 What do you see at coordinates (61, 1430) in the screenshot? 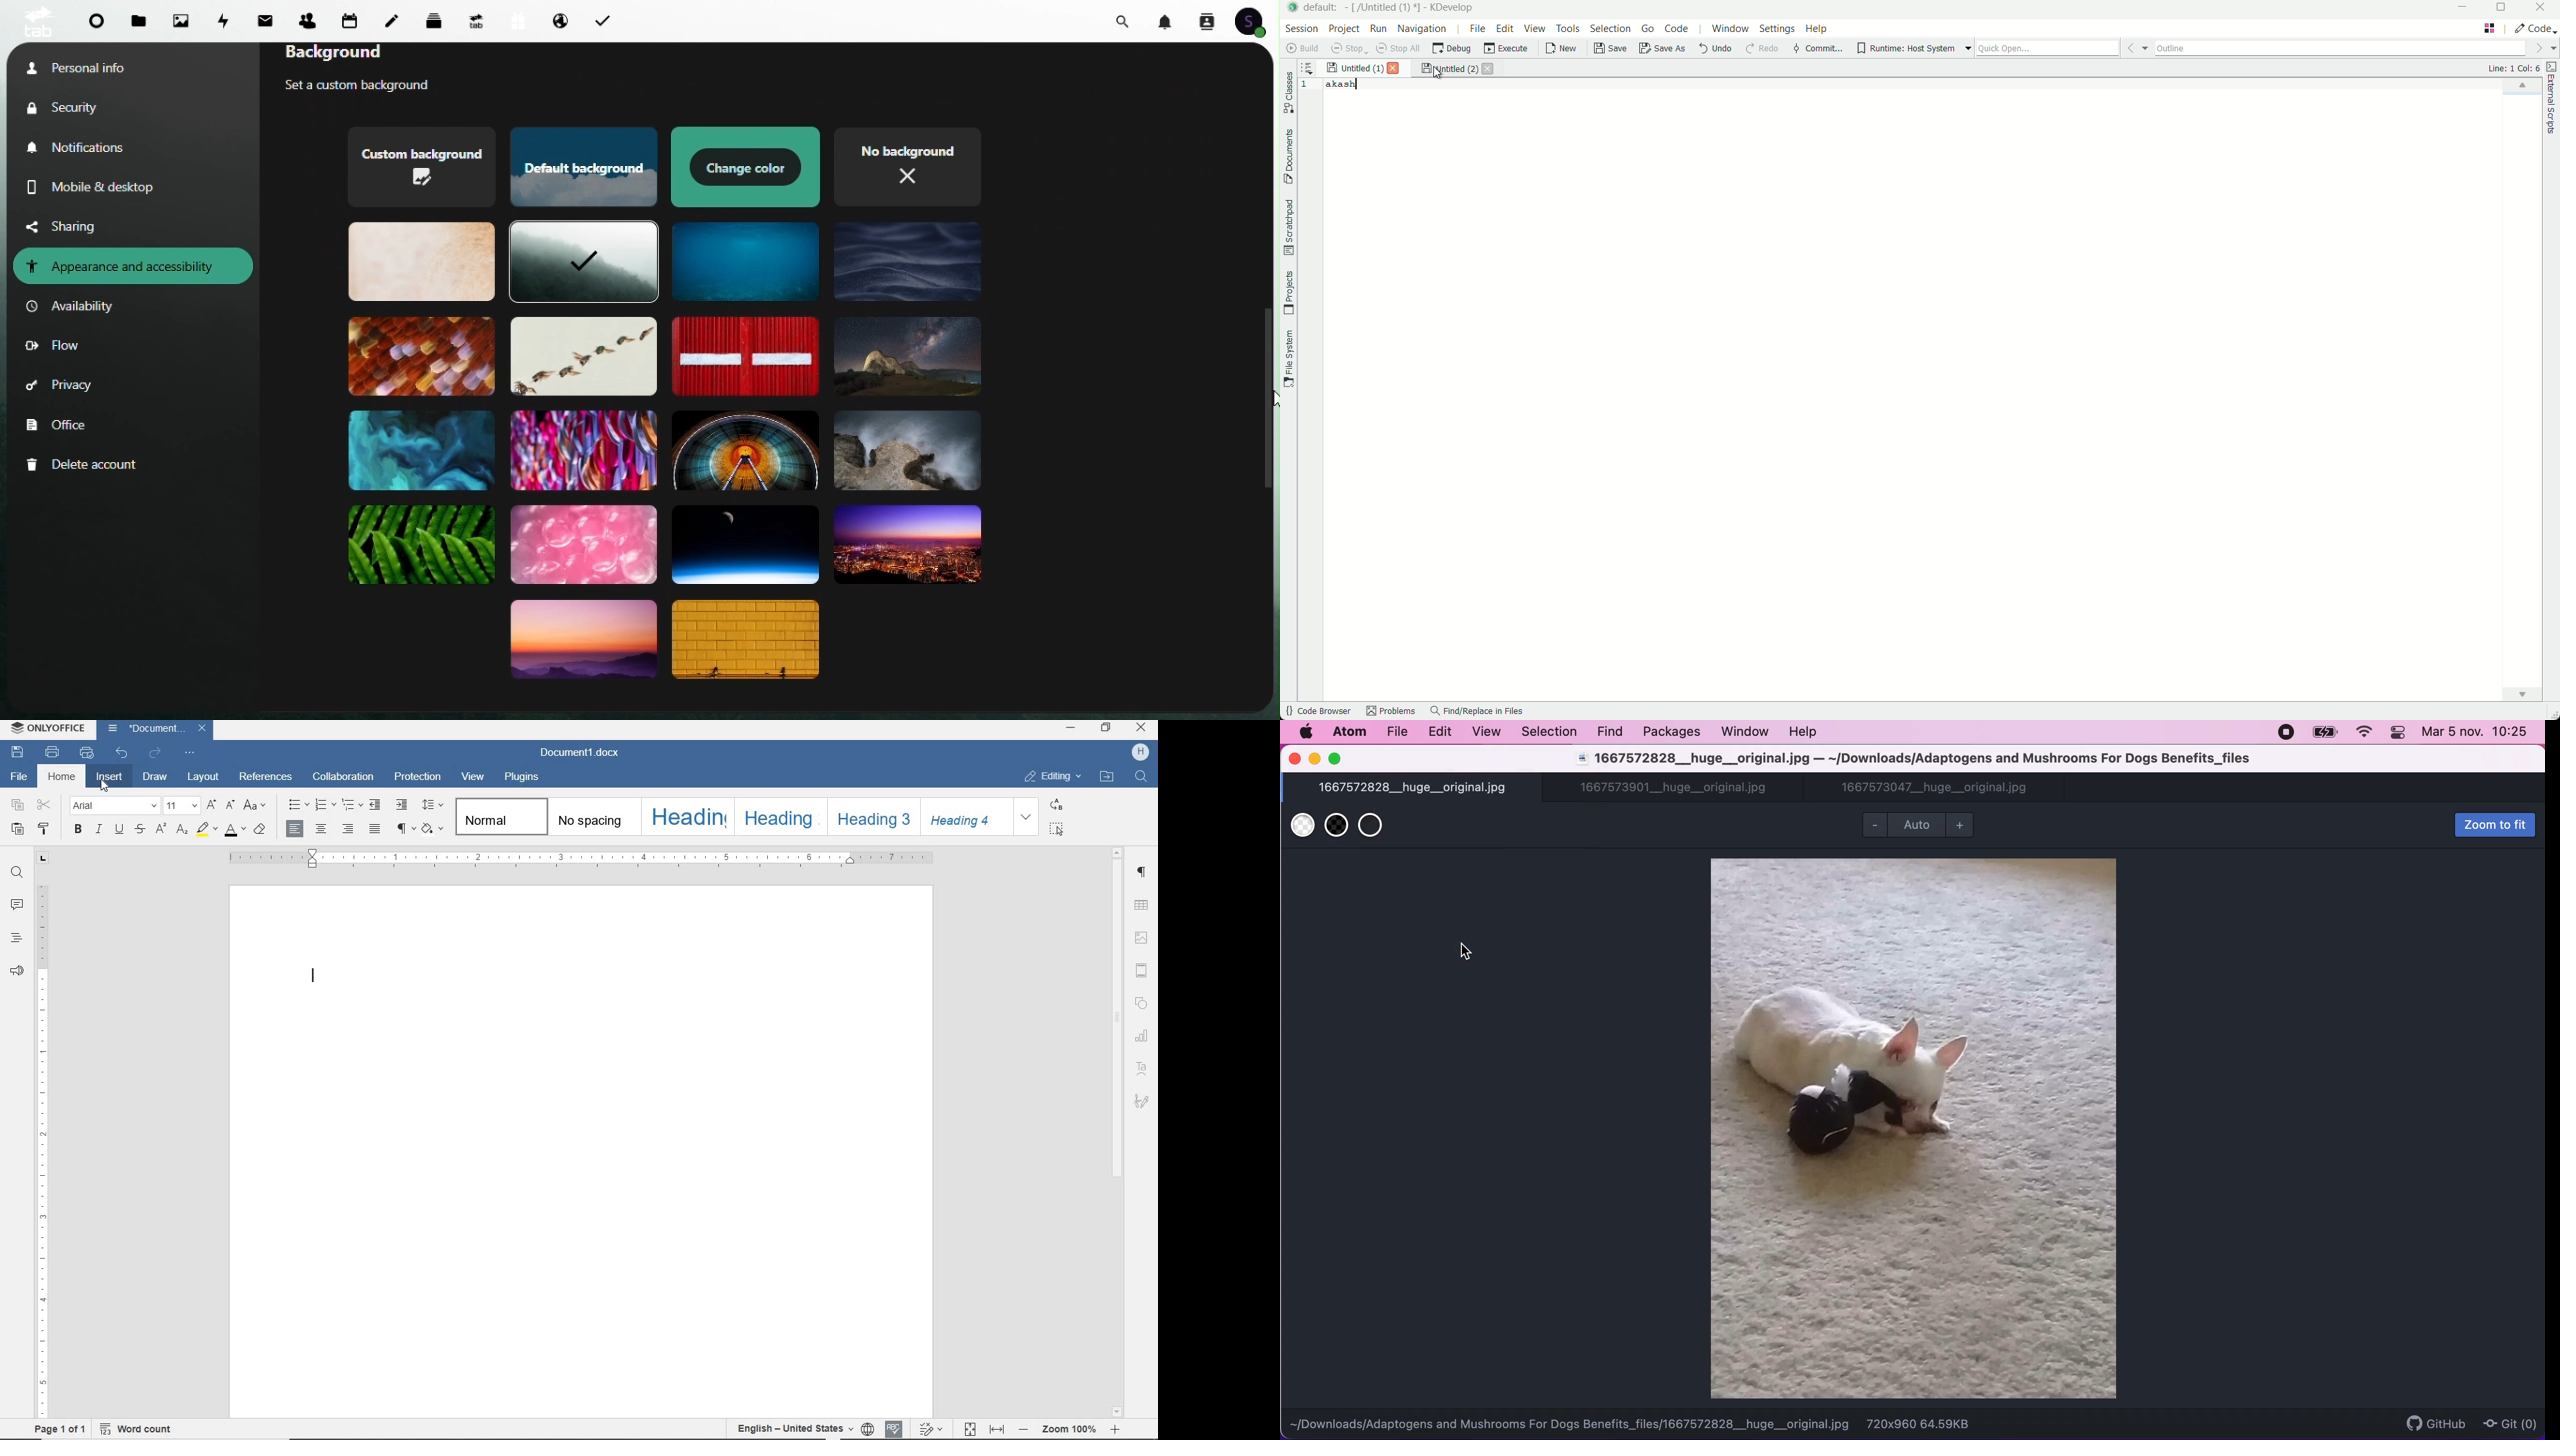
I see `page 1of 1` at bounding box center [61, 1430].